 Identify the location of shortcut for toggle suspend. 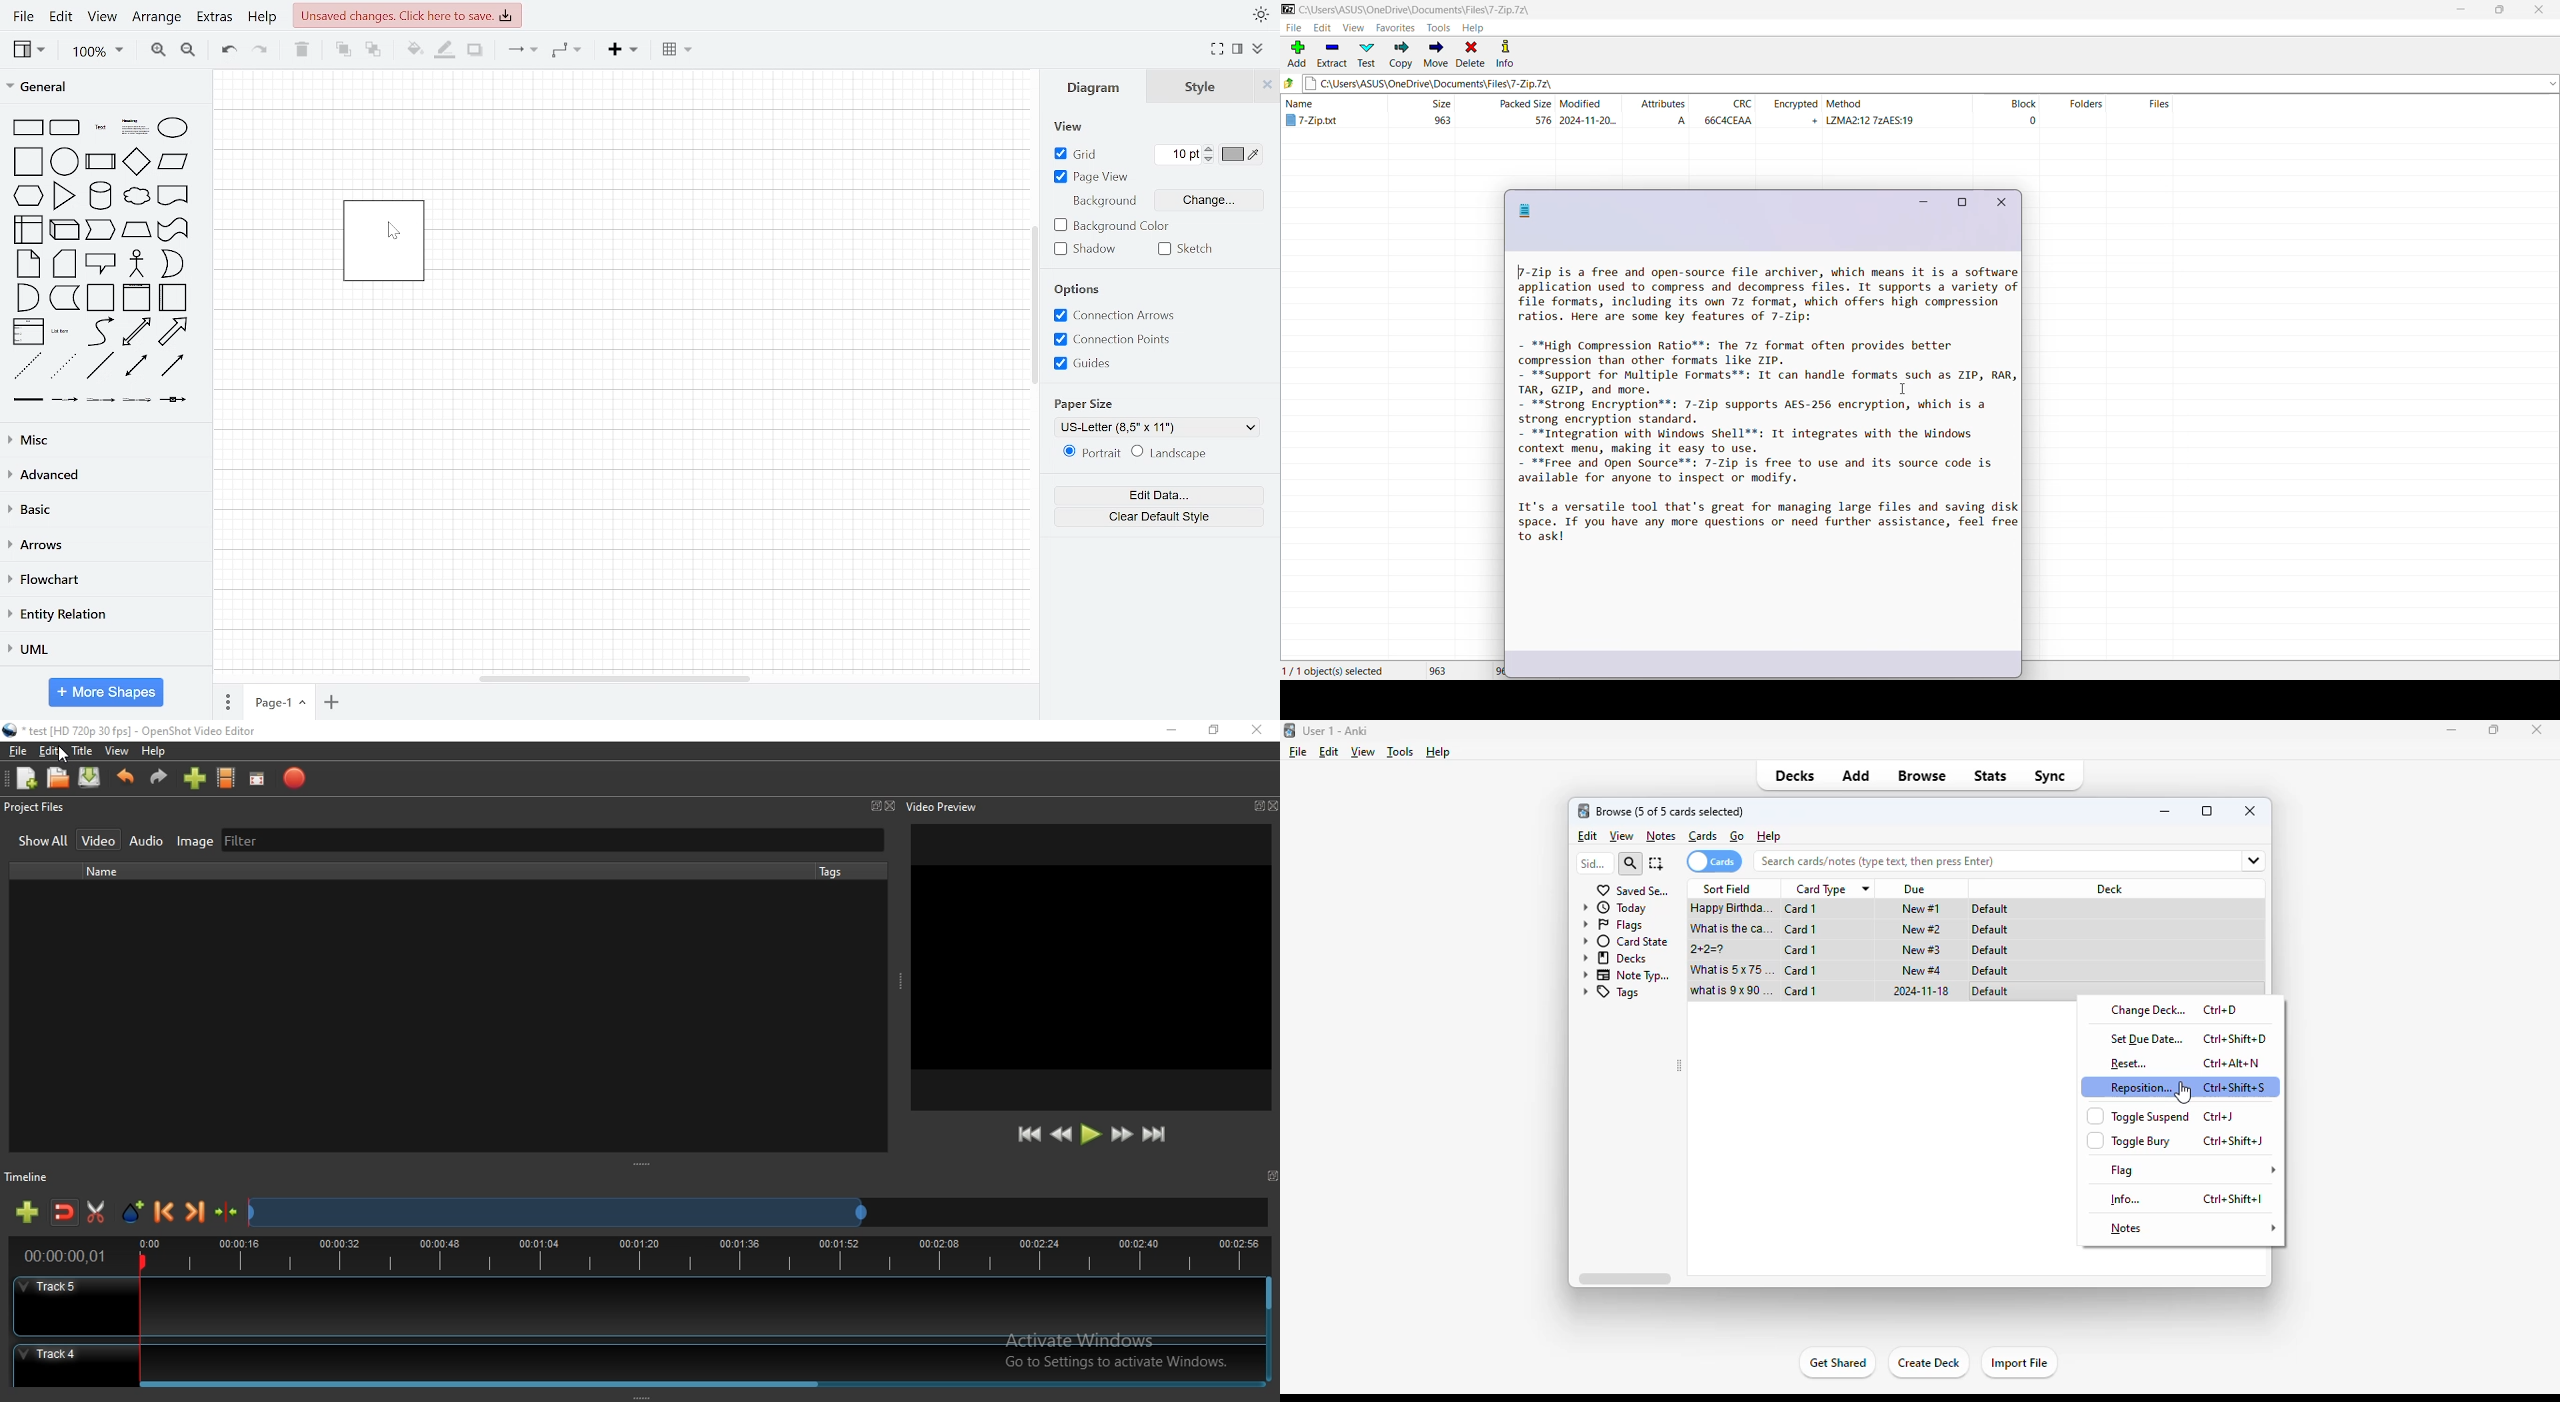
(2218, 1117).